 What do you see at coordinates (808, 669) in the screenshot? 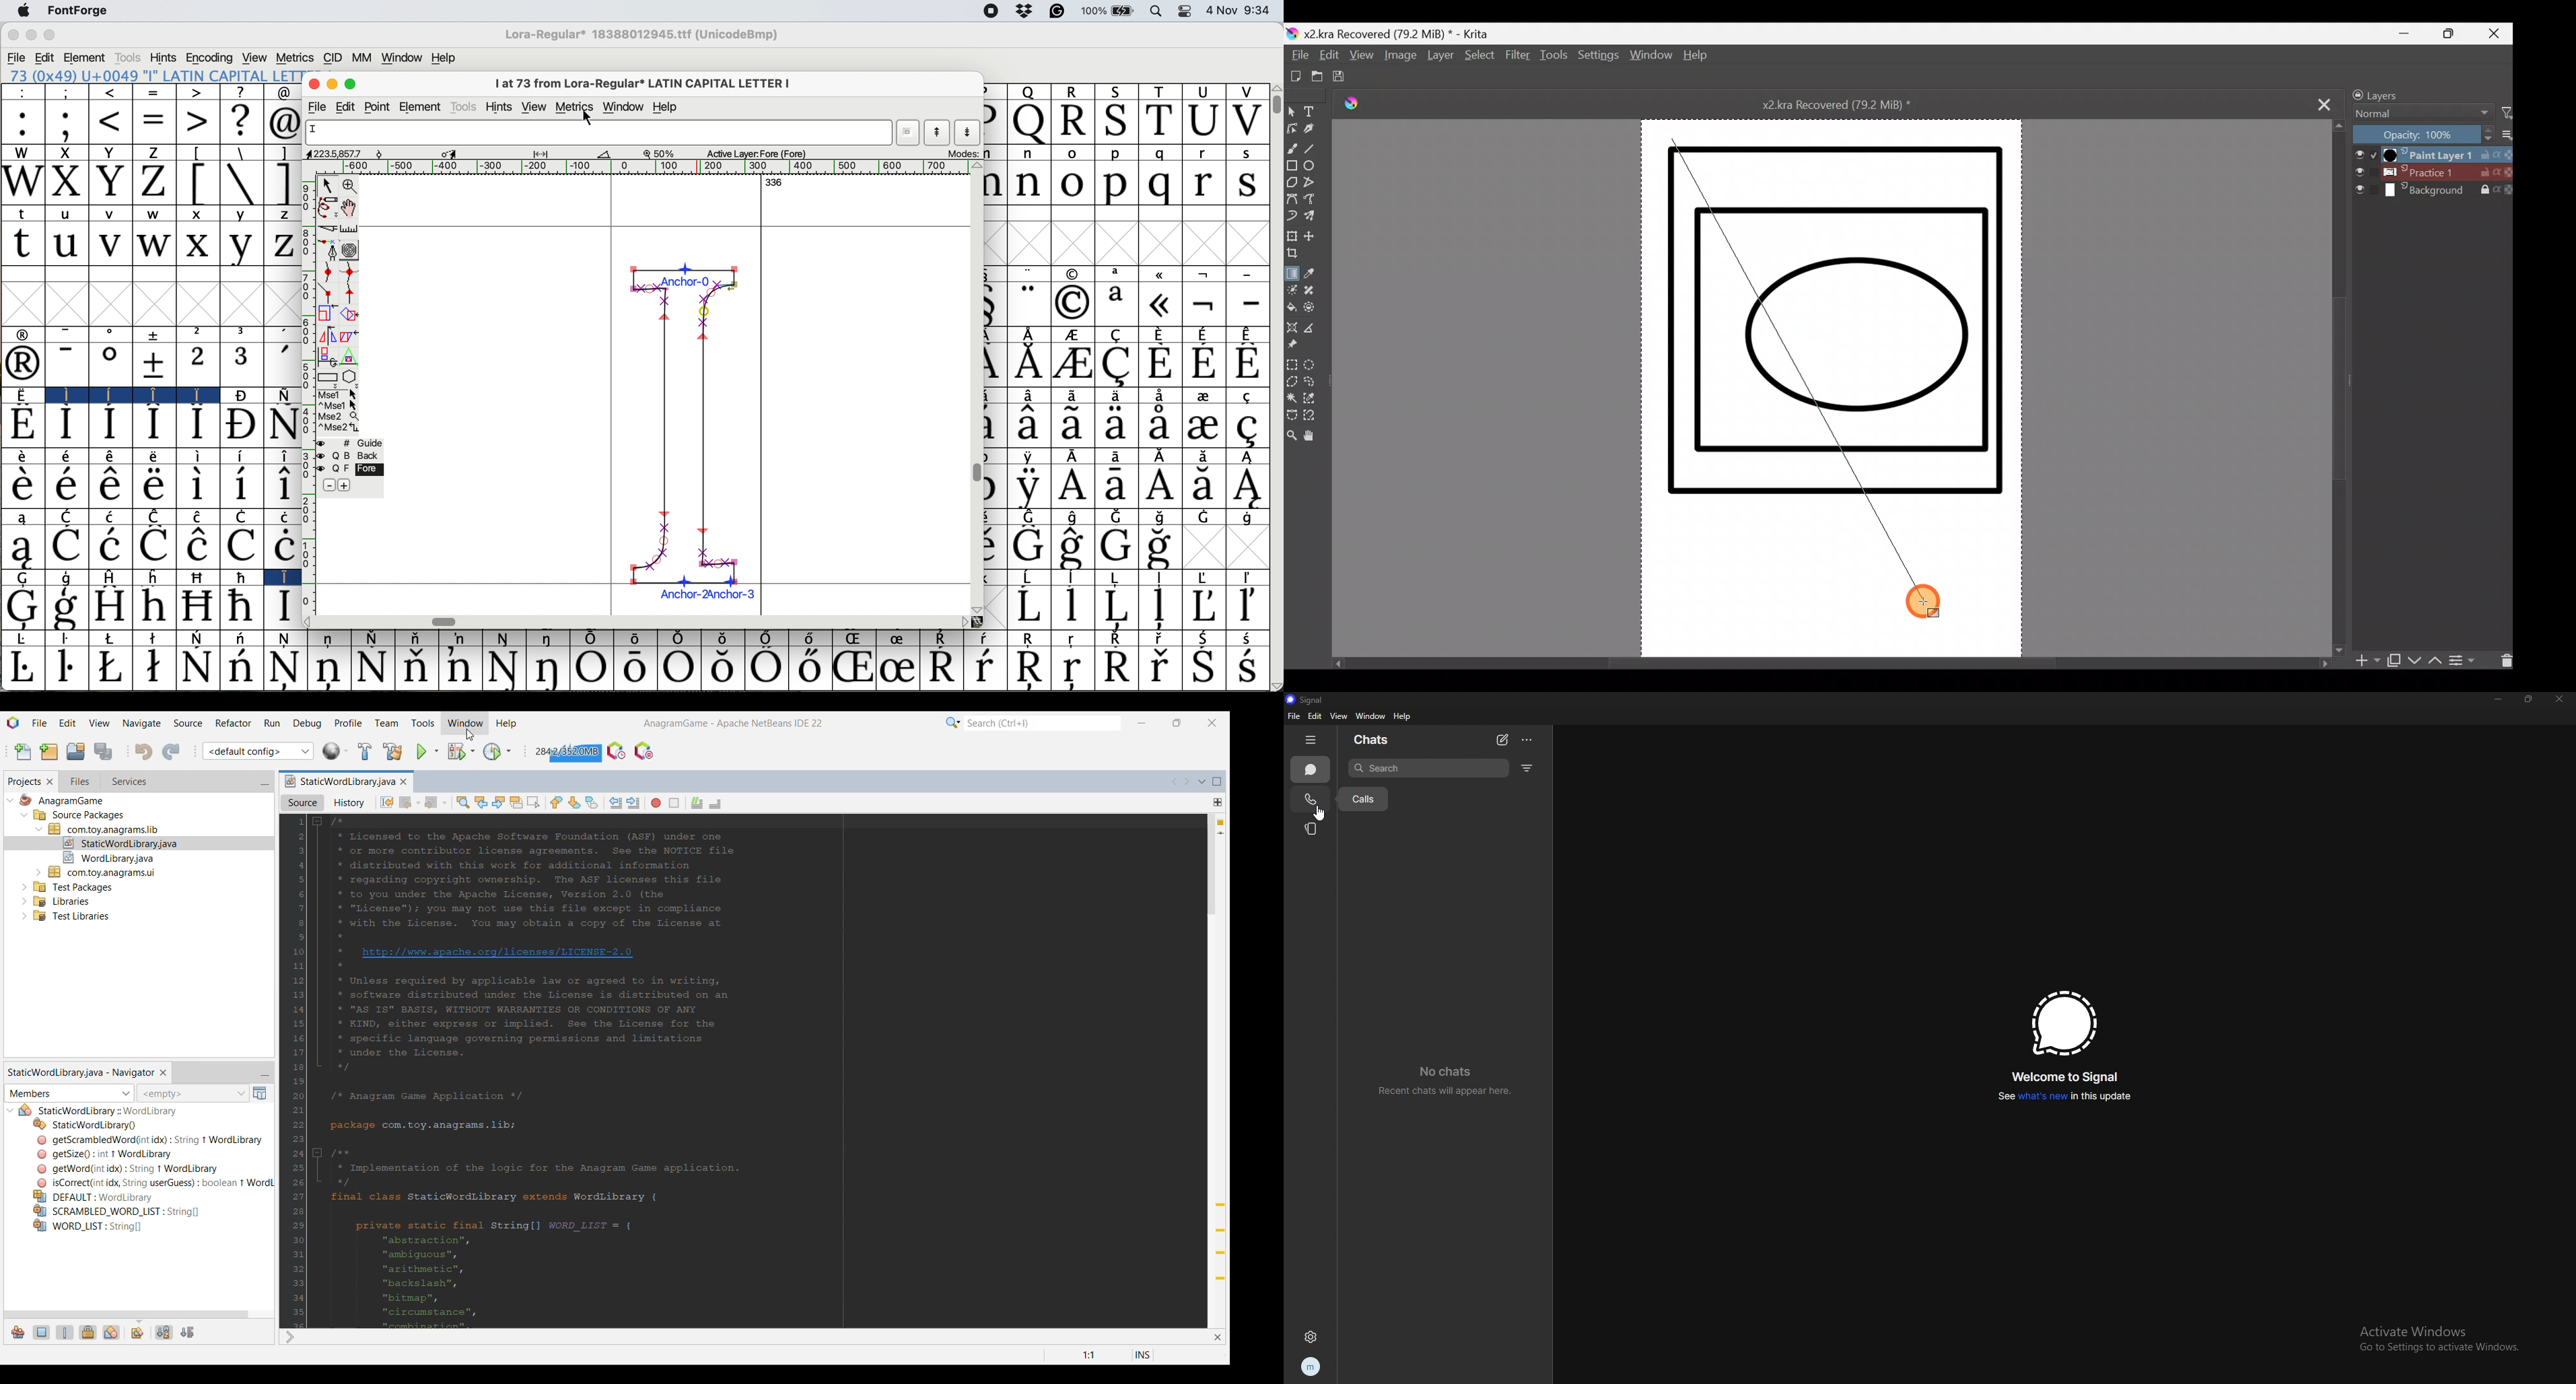
I see `Symbol` at bounding box center [808, 669].